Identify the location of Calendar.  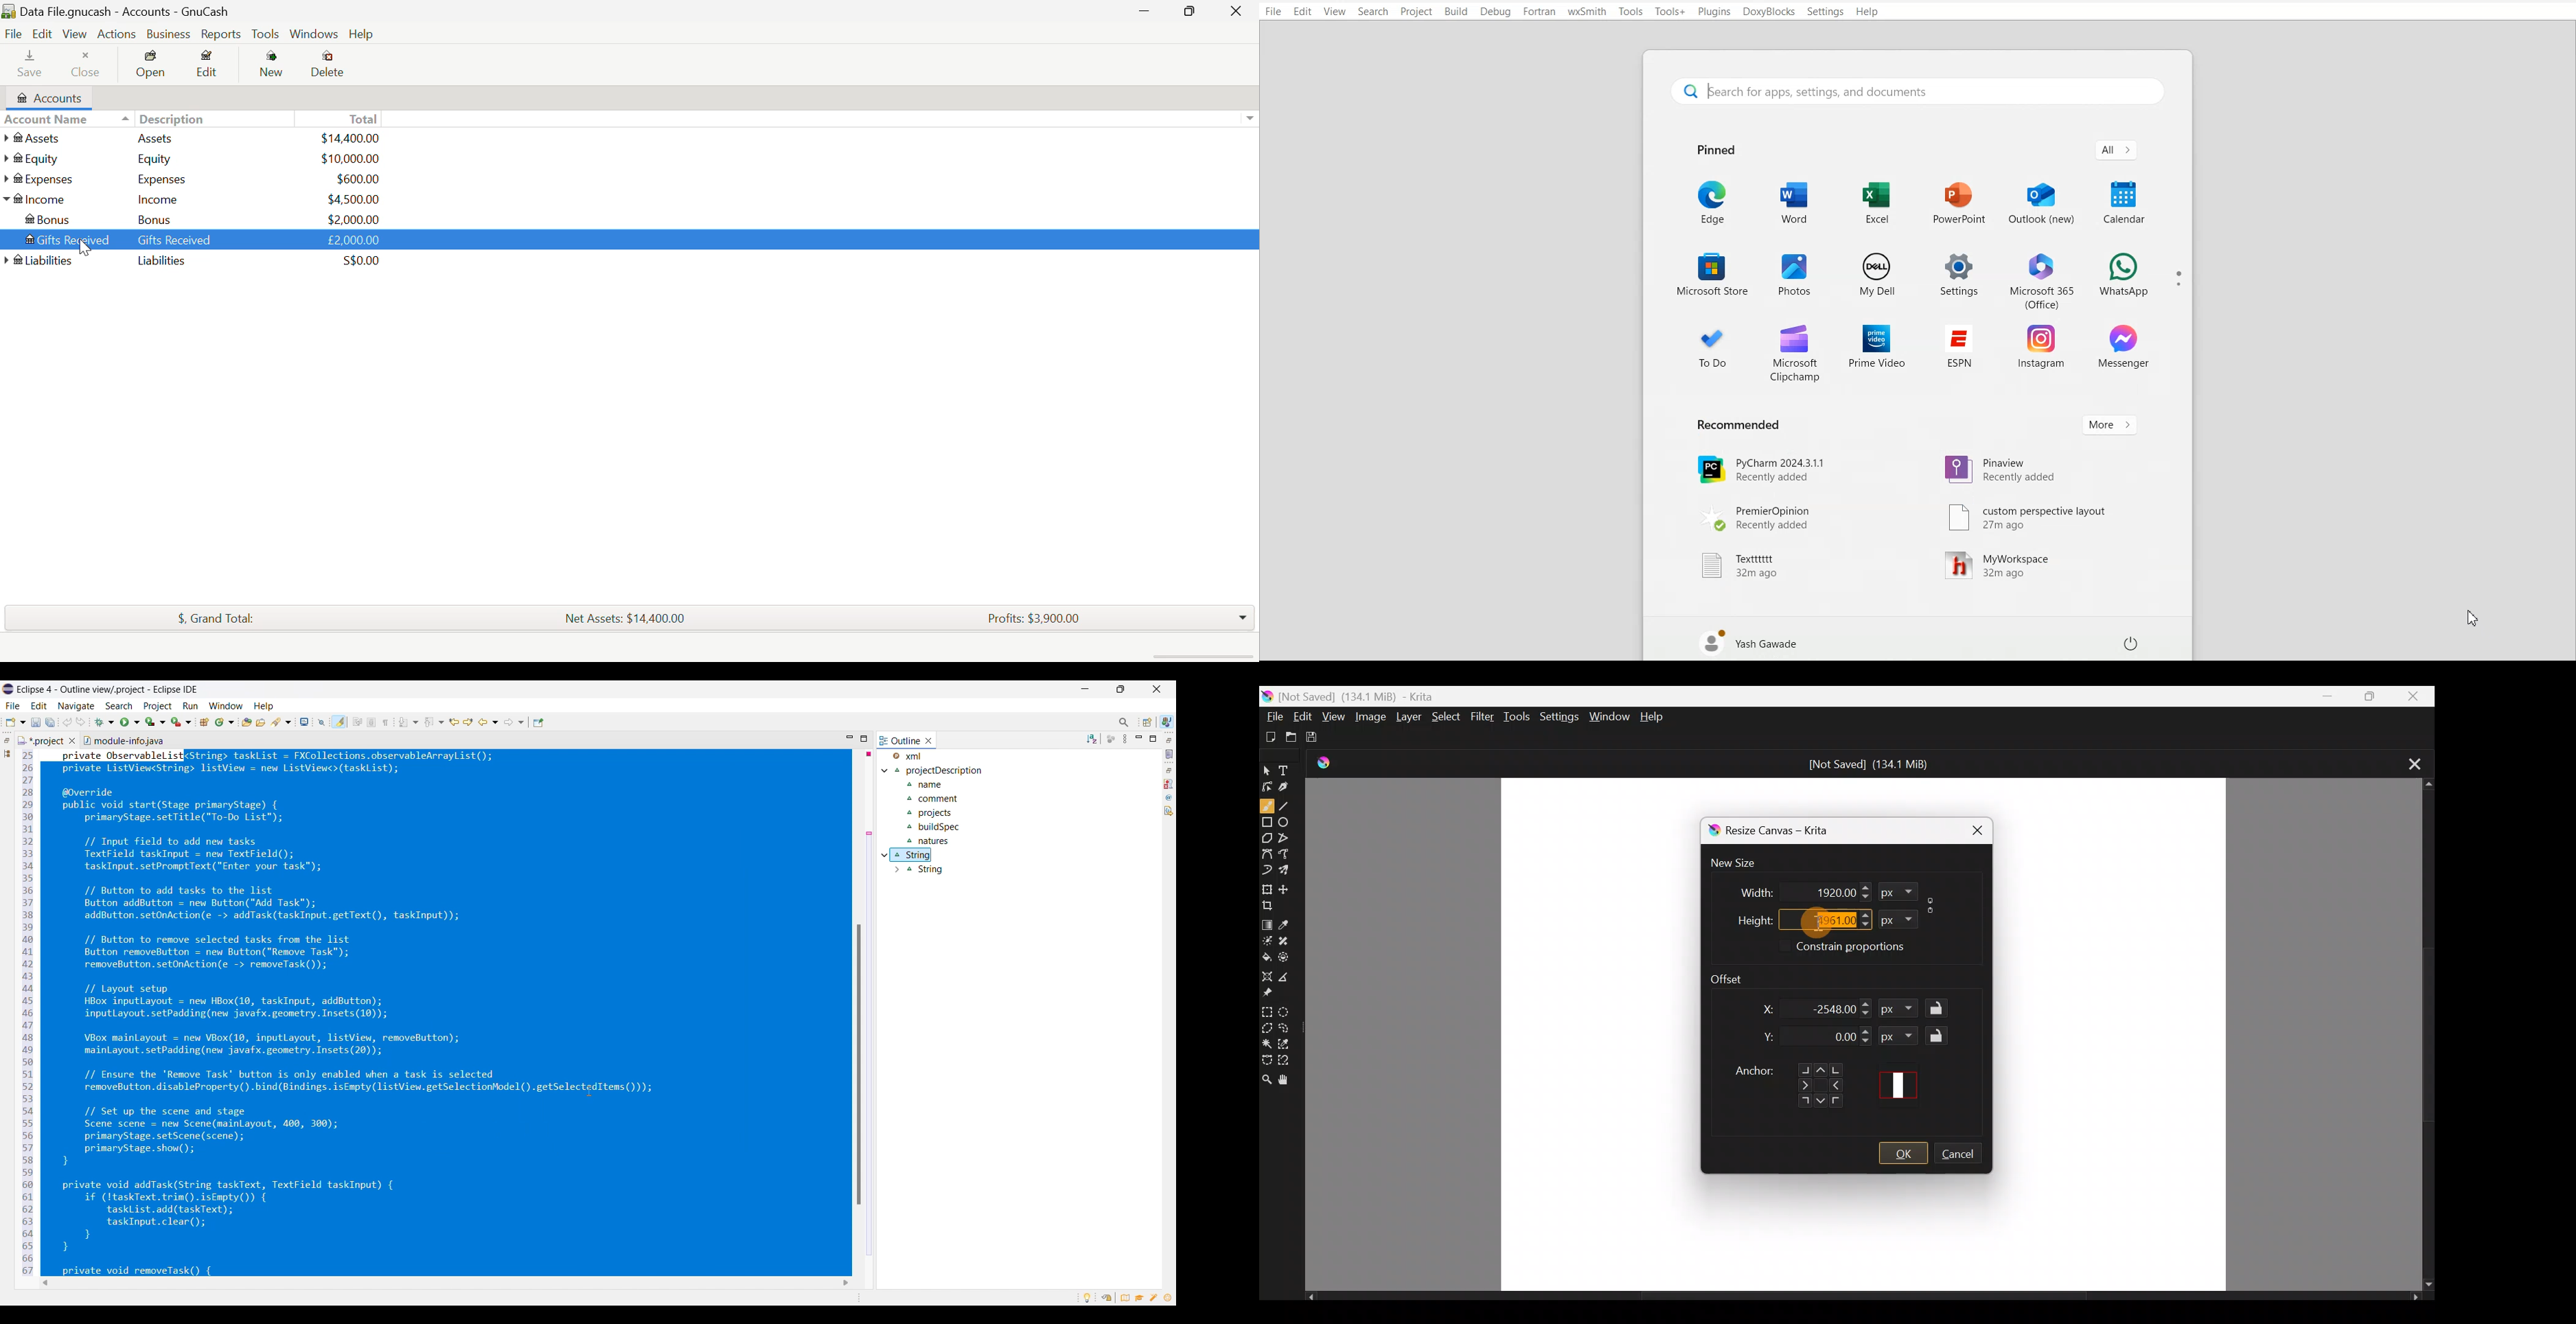
(2124, 202).